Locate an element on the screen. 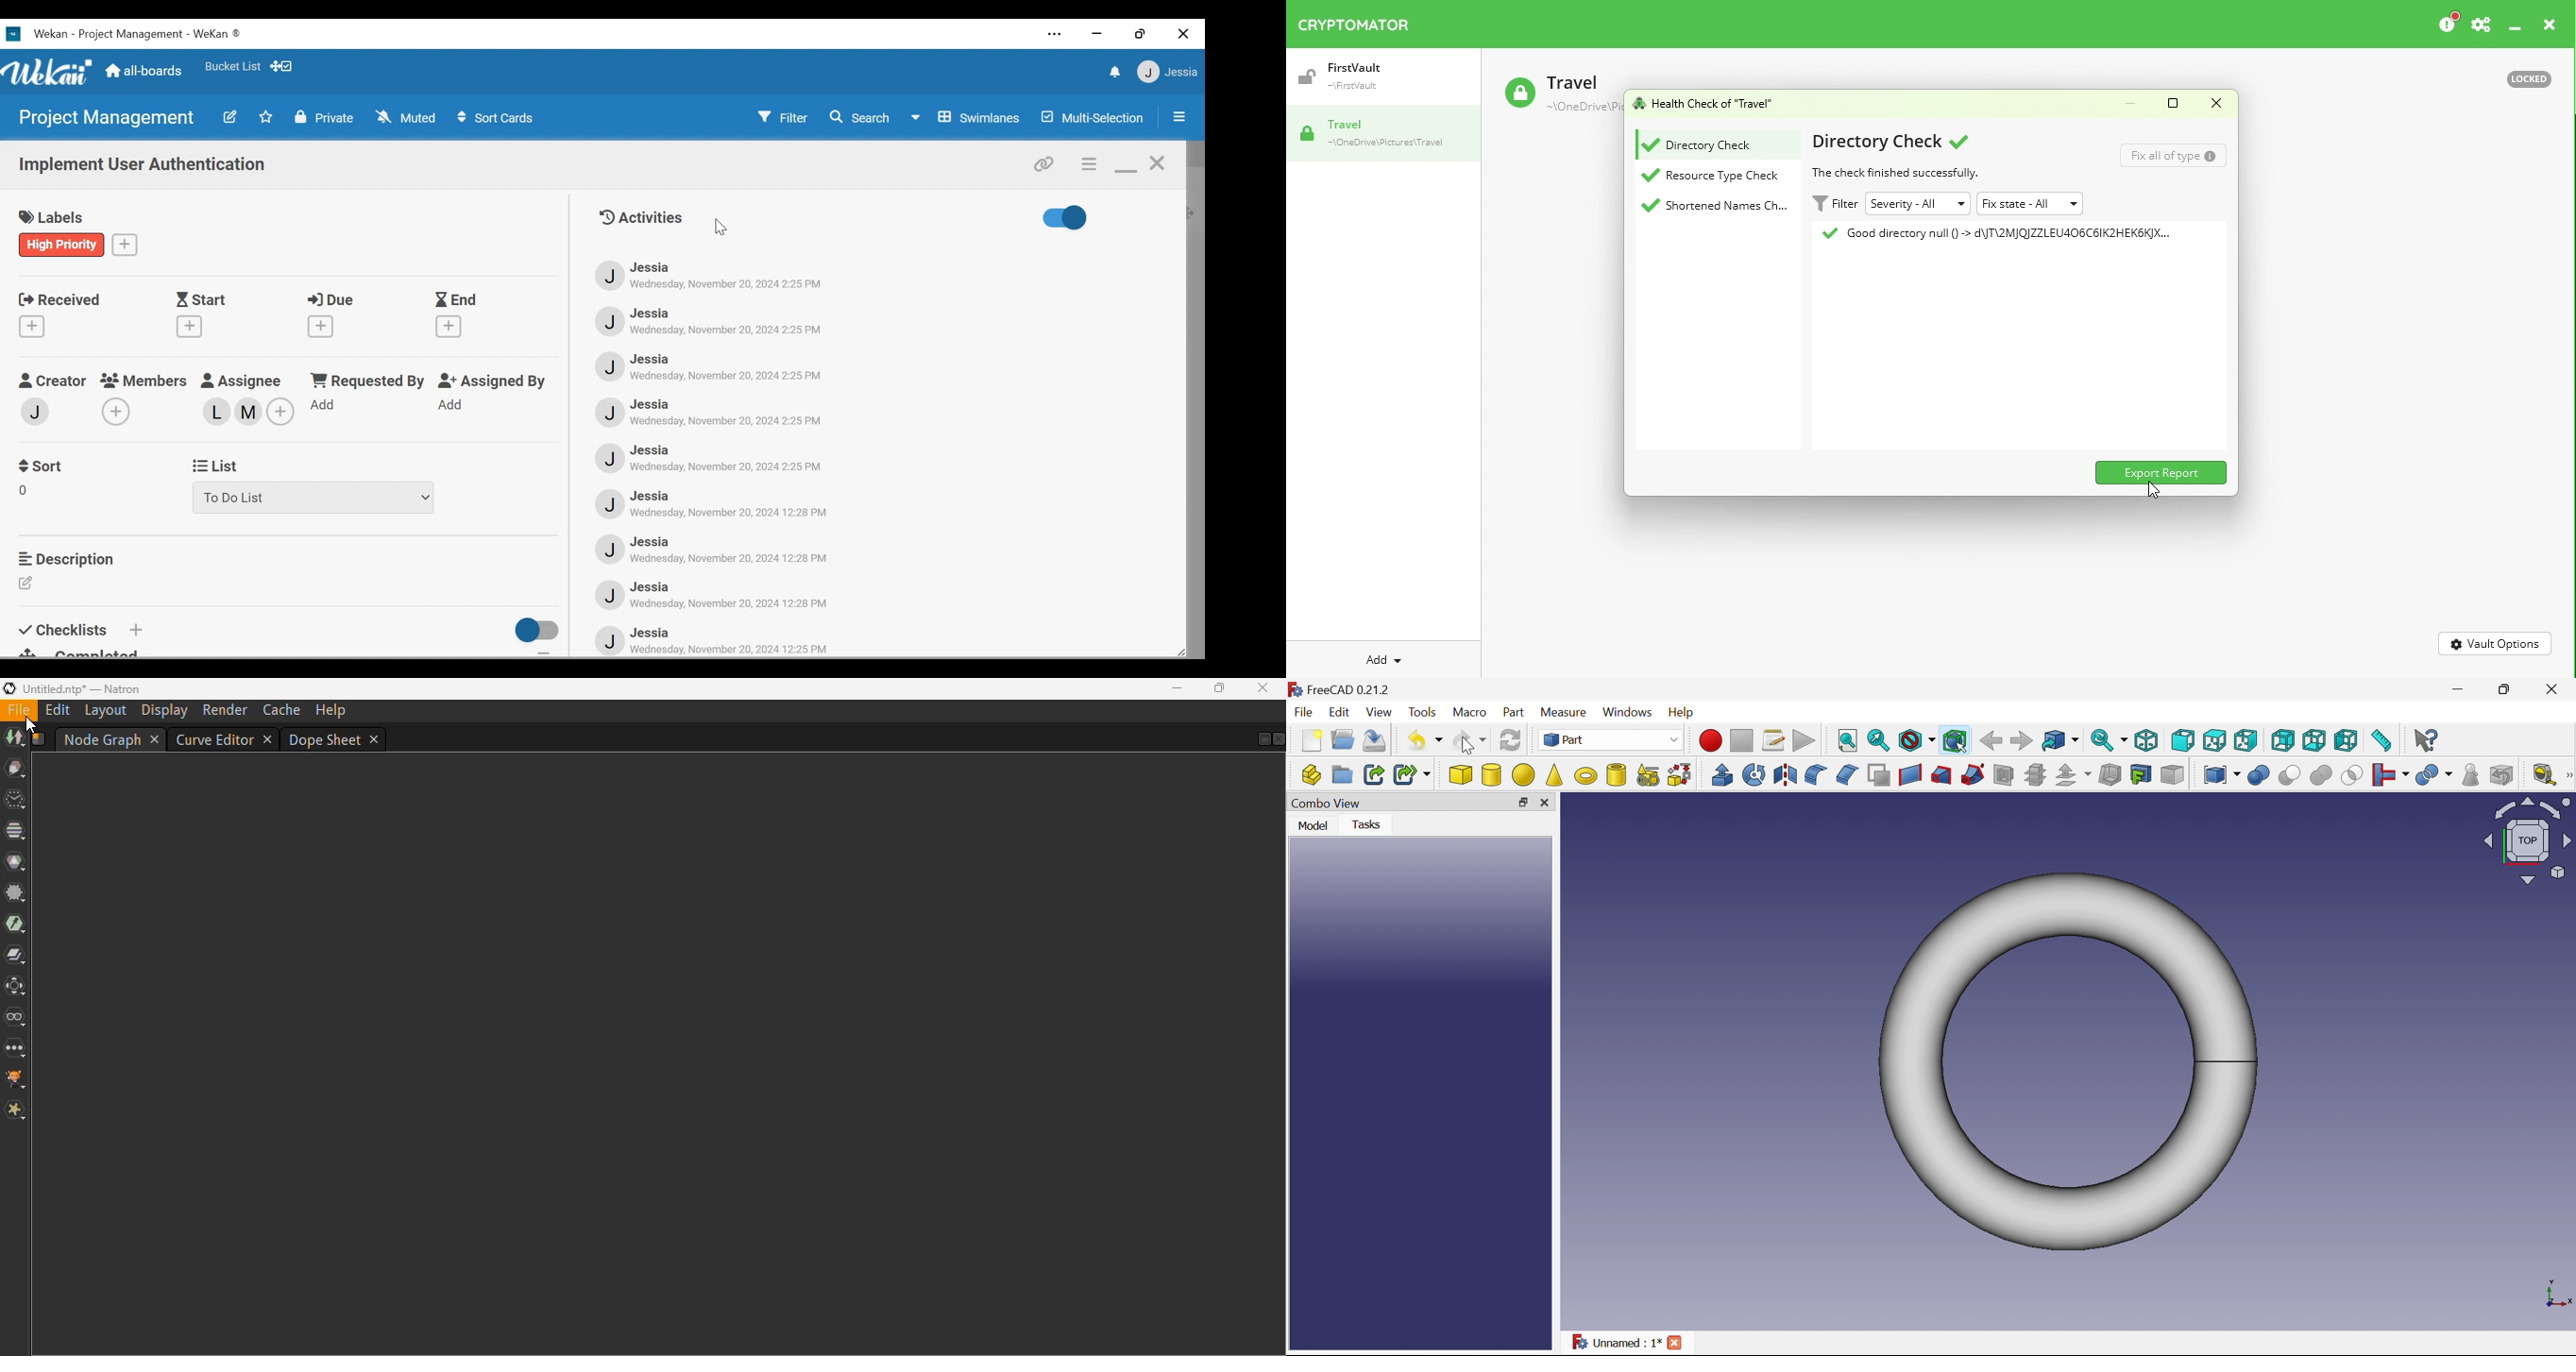 The height and width of the screenshot is (1372, 2576). close is located at coordinates (2555, 24).